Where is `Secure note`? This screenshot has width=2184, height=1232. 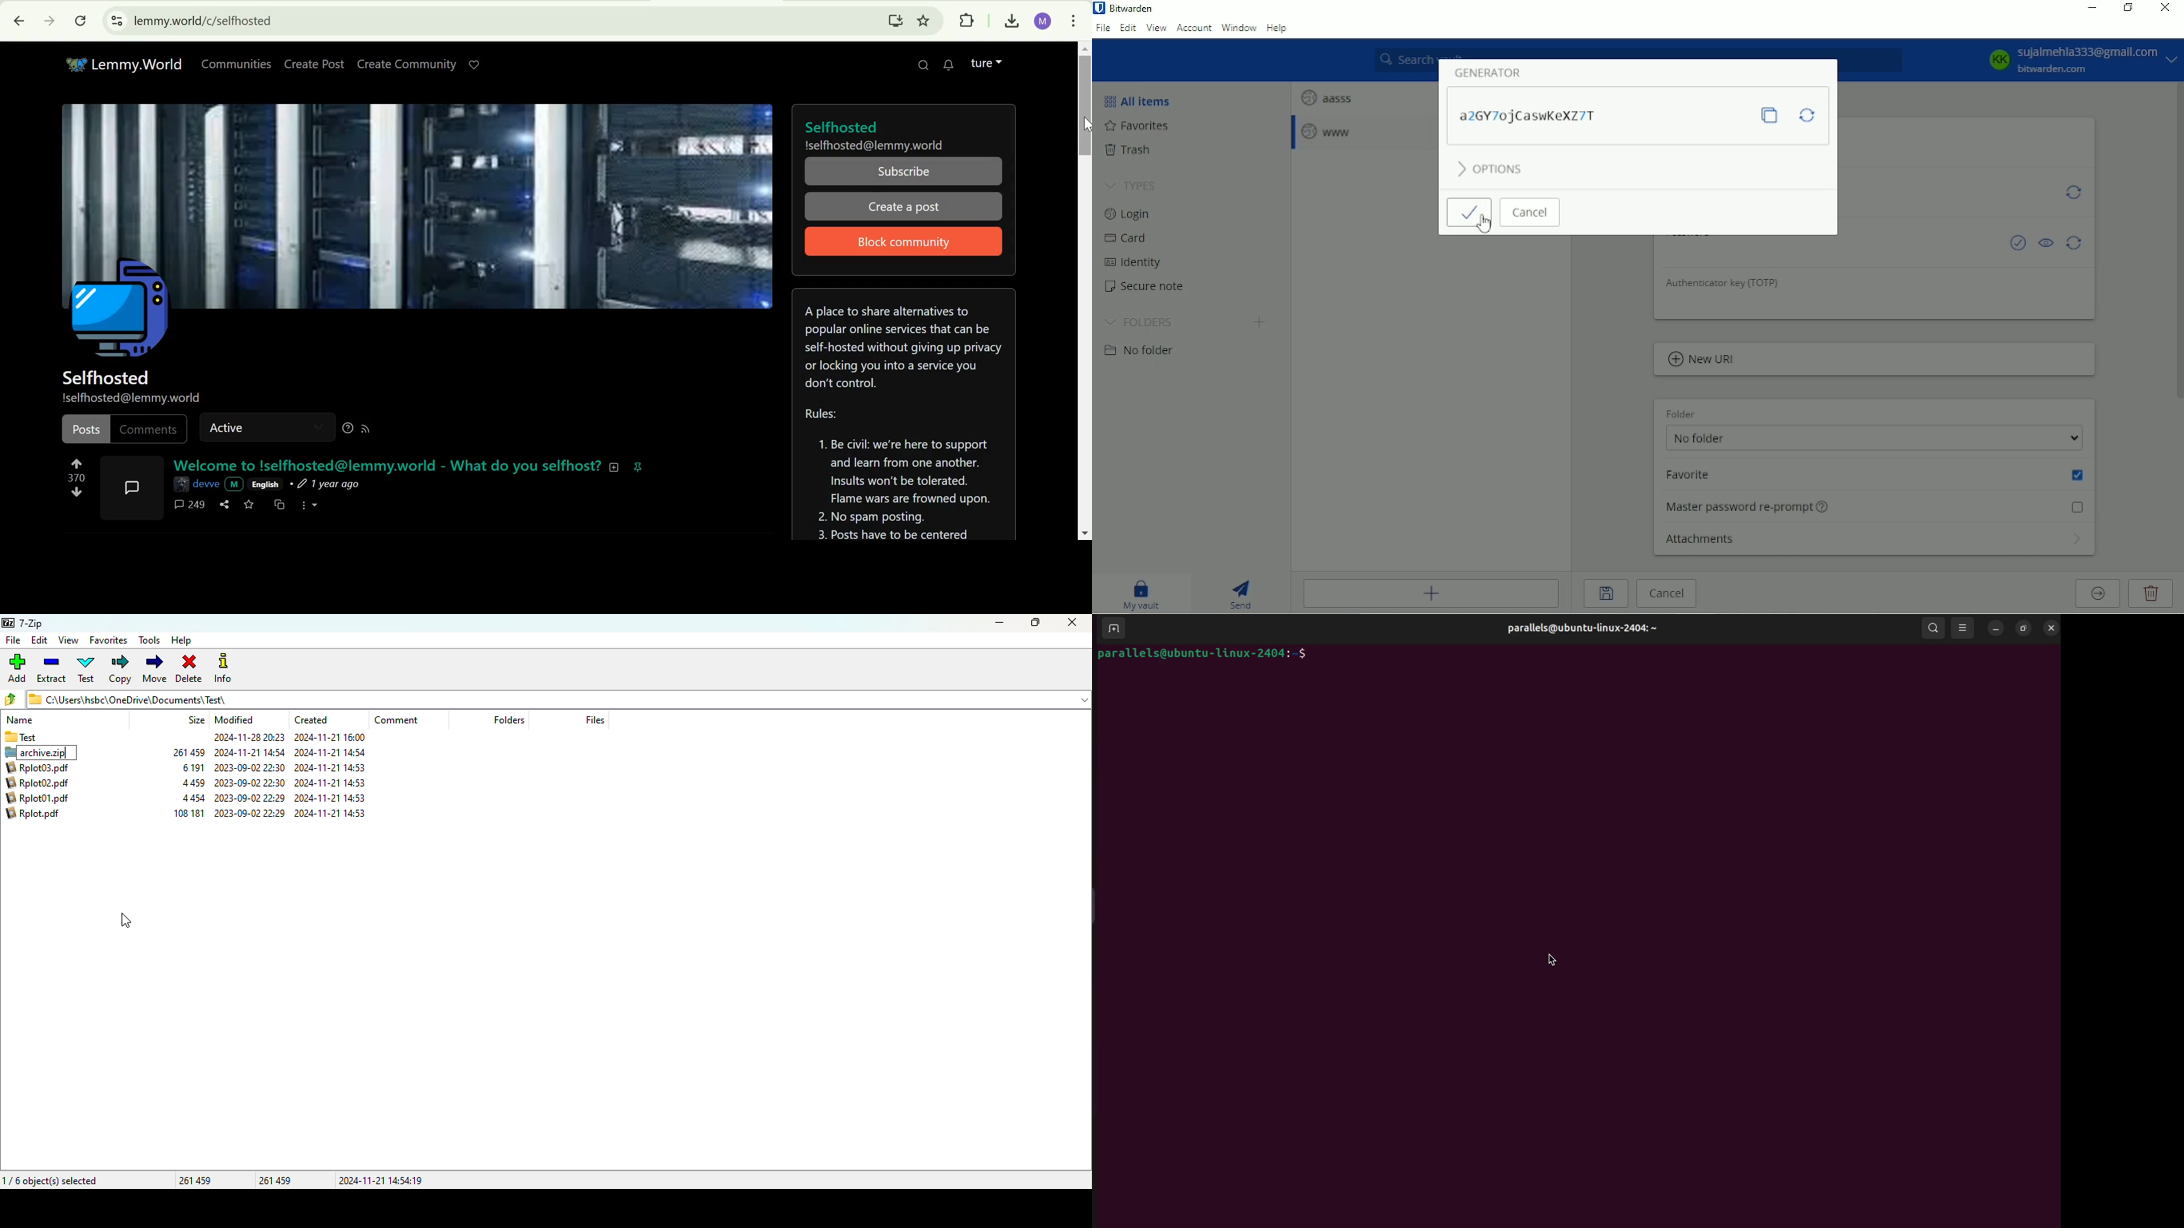
Secure note is located at coordinates (1149, 286).